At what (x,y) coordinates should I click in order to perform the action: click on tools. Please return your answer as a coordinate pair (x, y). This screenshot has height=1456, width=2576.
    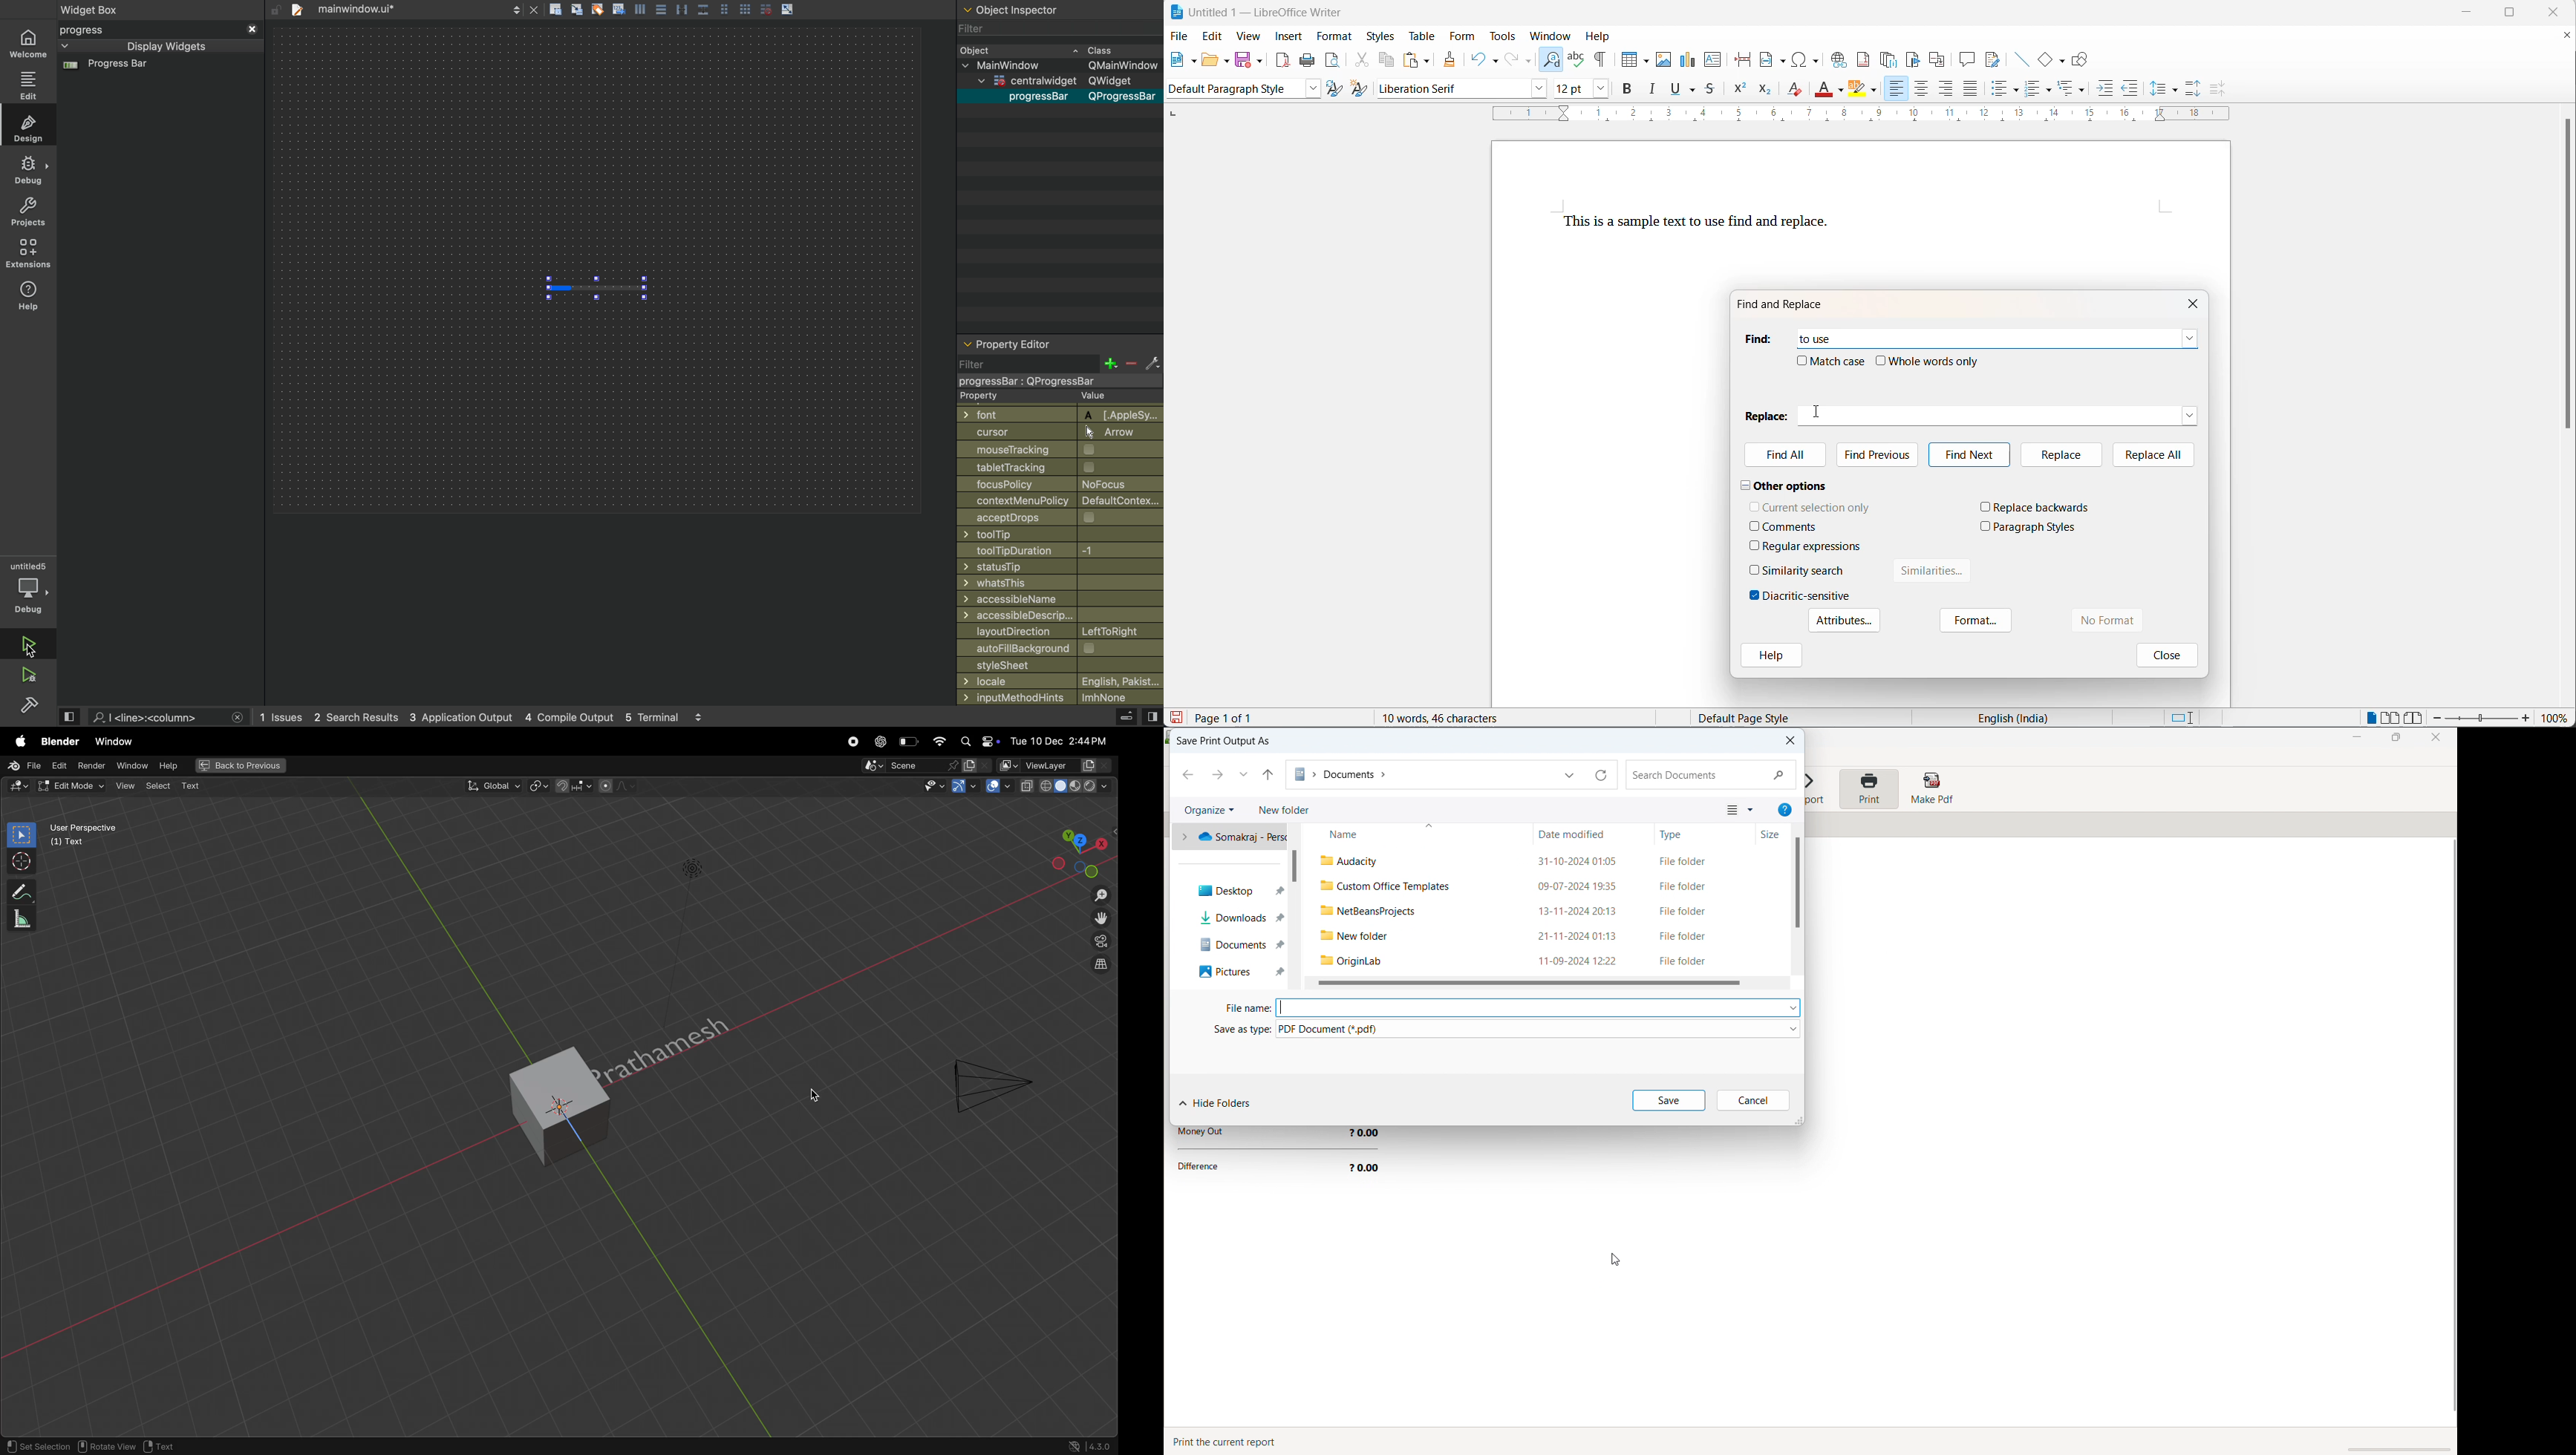
    Looking at the image, I should click on (1505, 36).